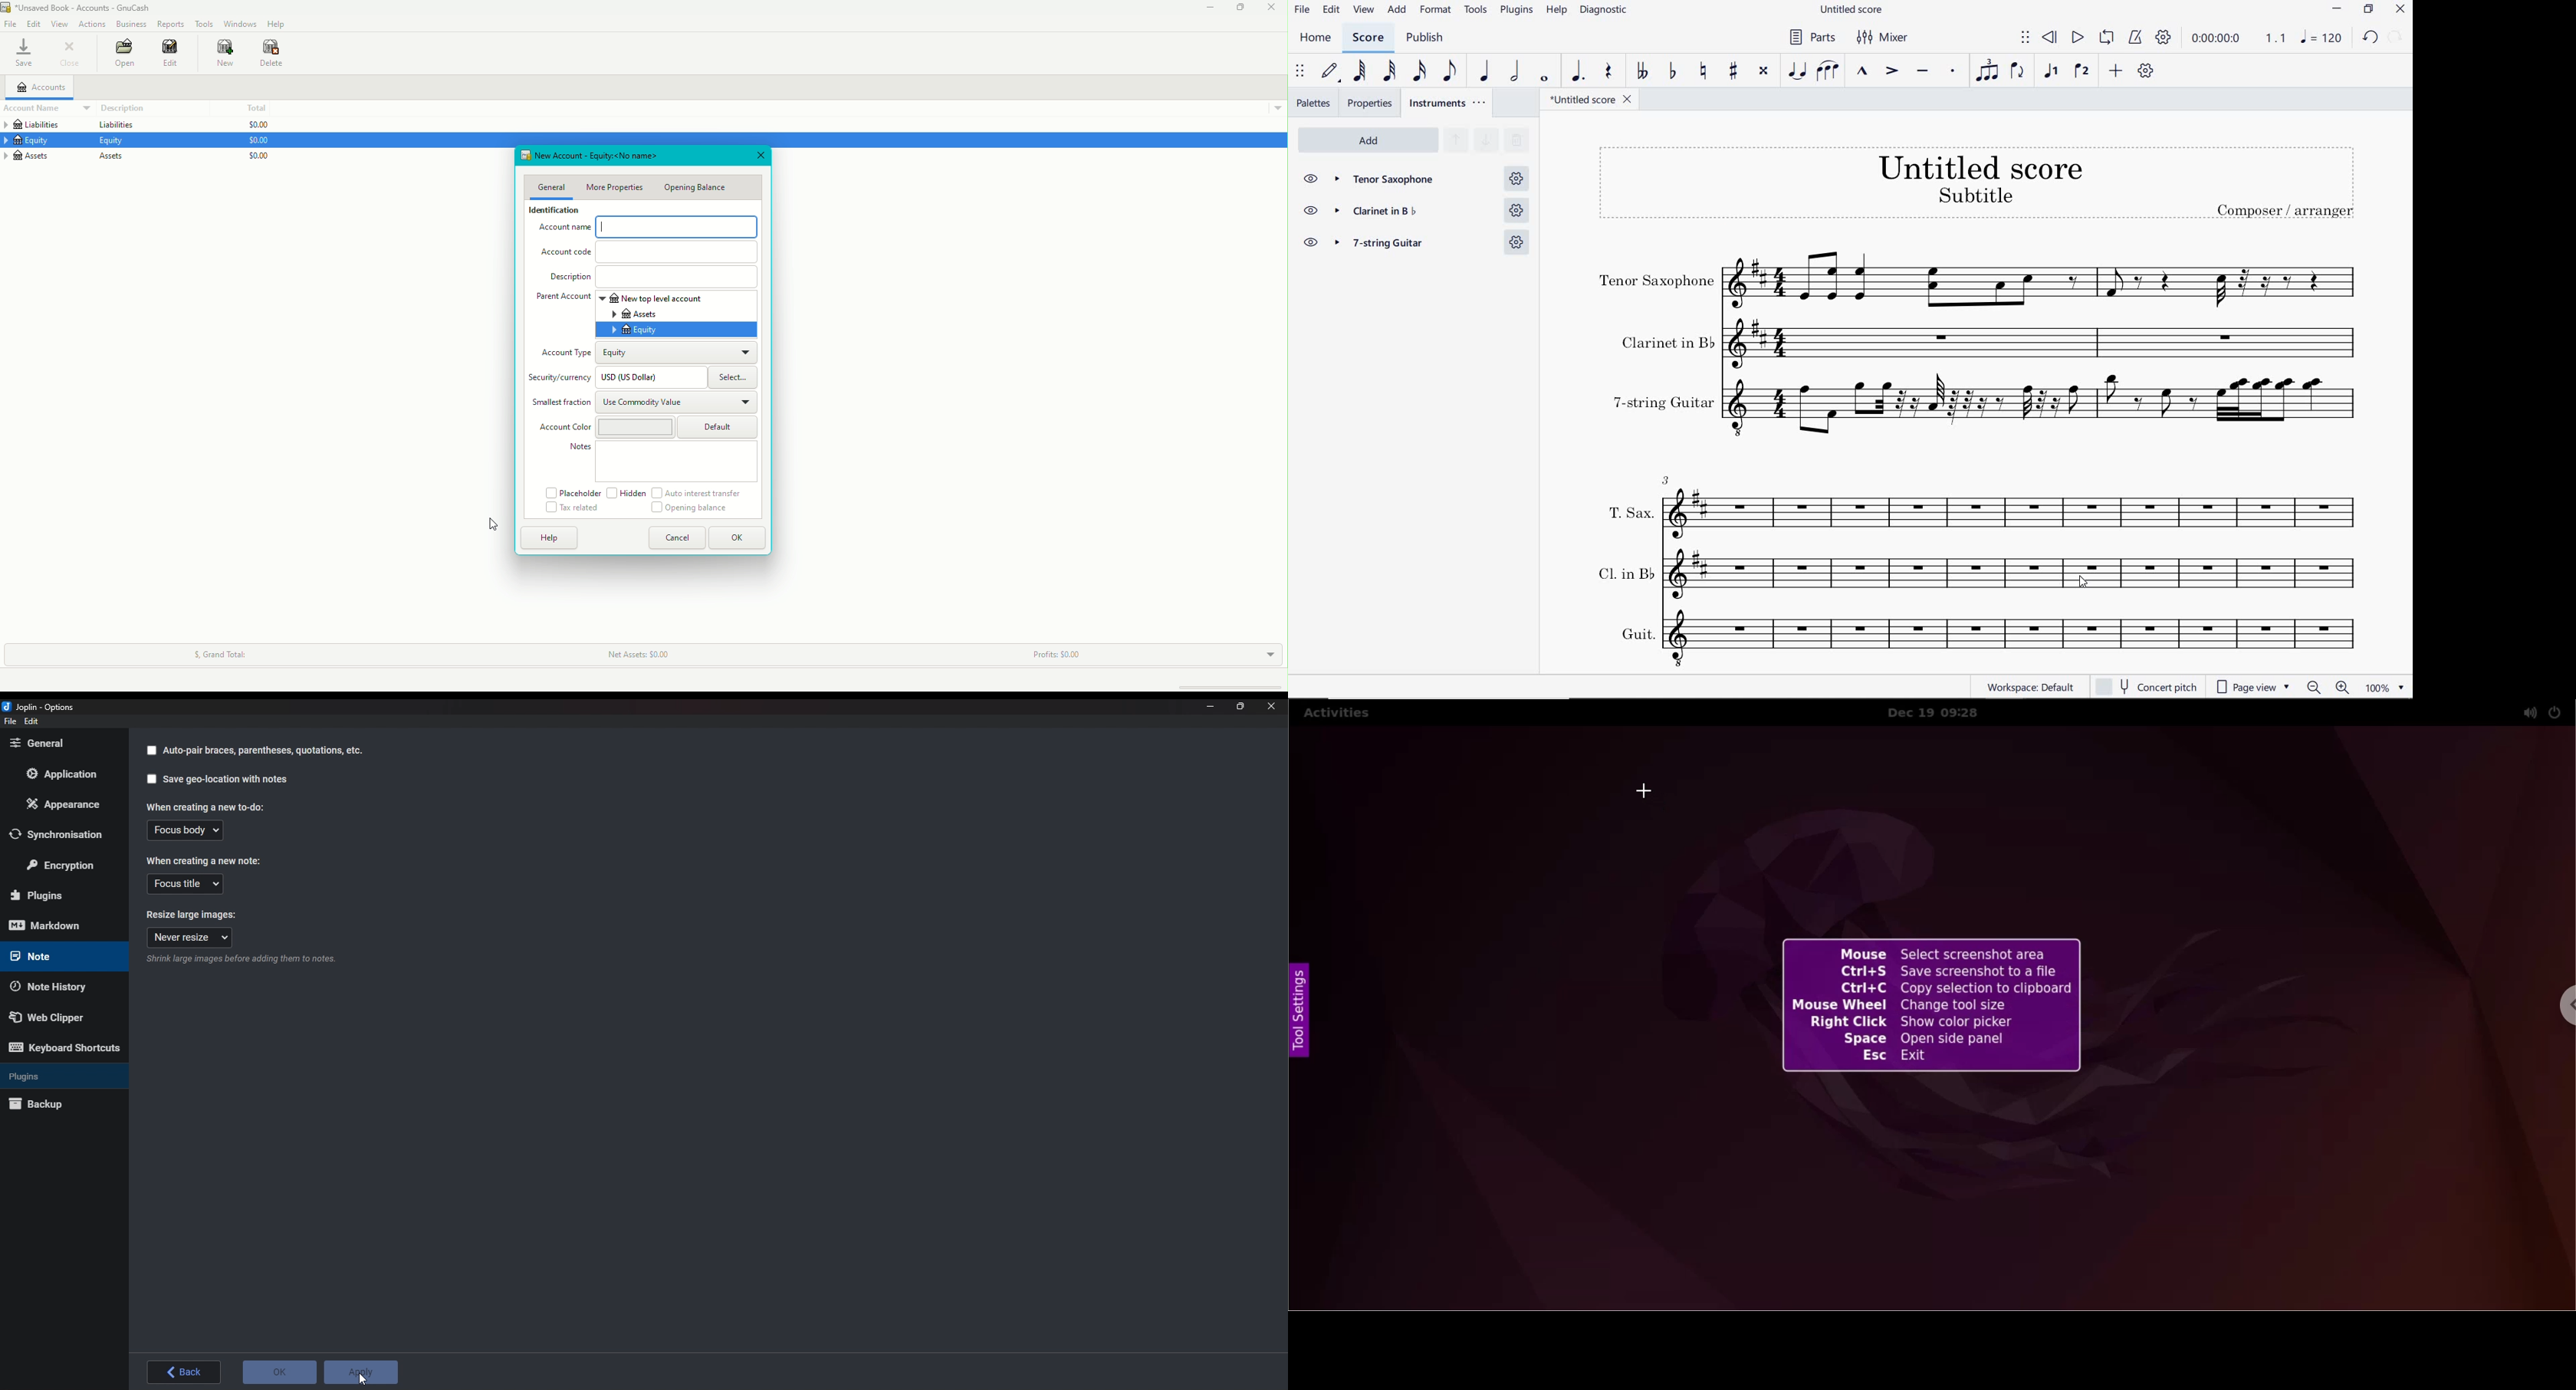  Describe the element at coordinates (239, 24) in the screenshot. I see `Windows` at that location.